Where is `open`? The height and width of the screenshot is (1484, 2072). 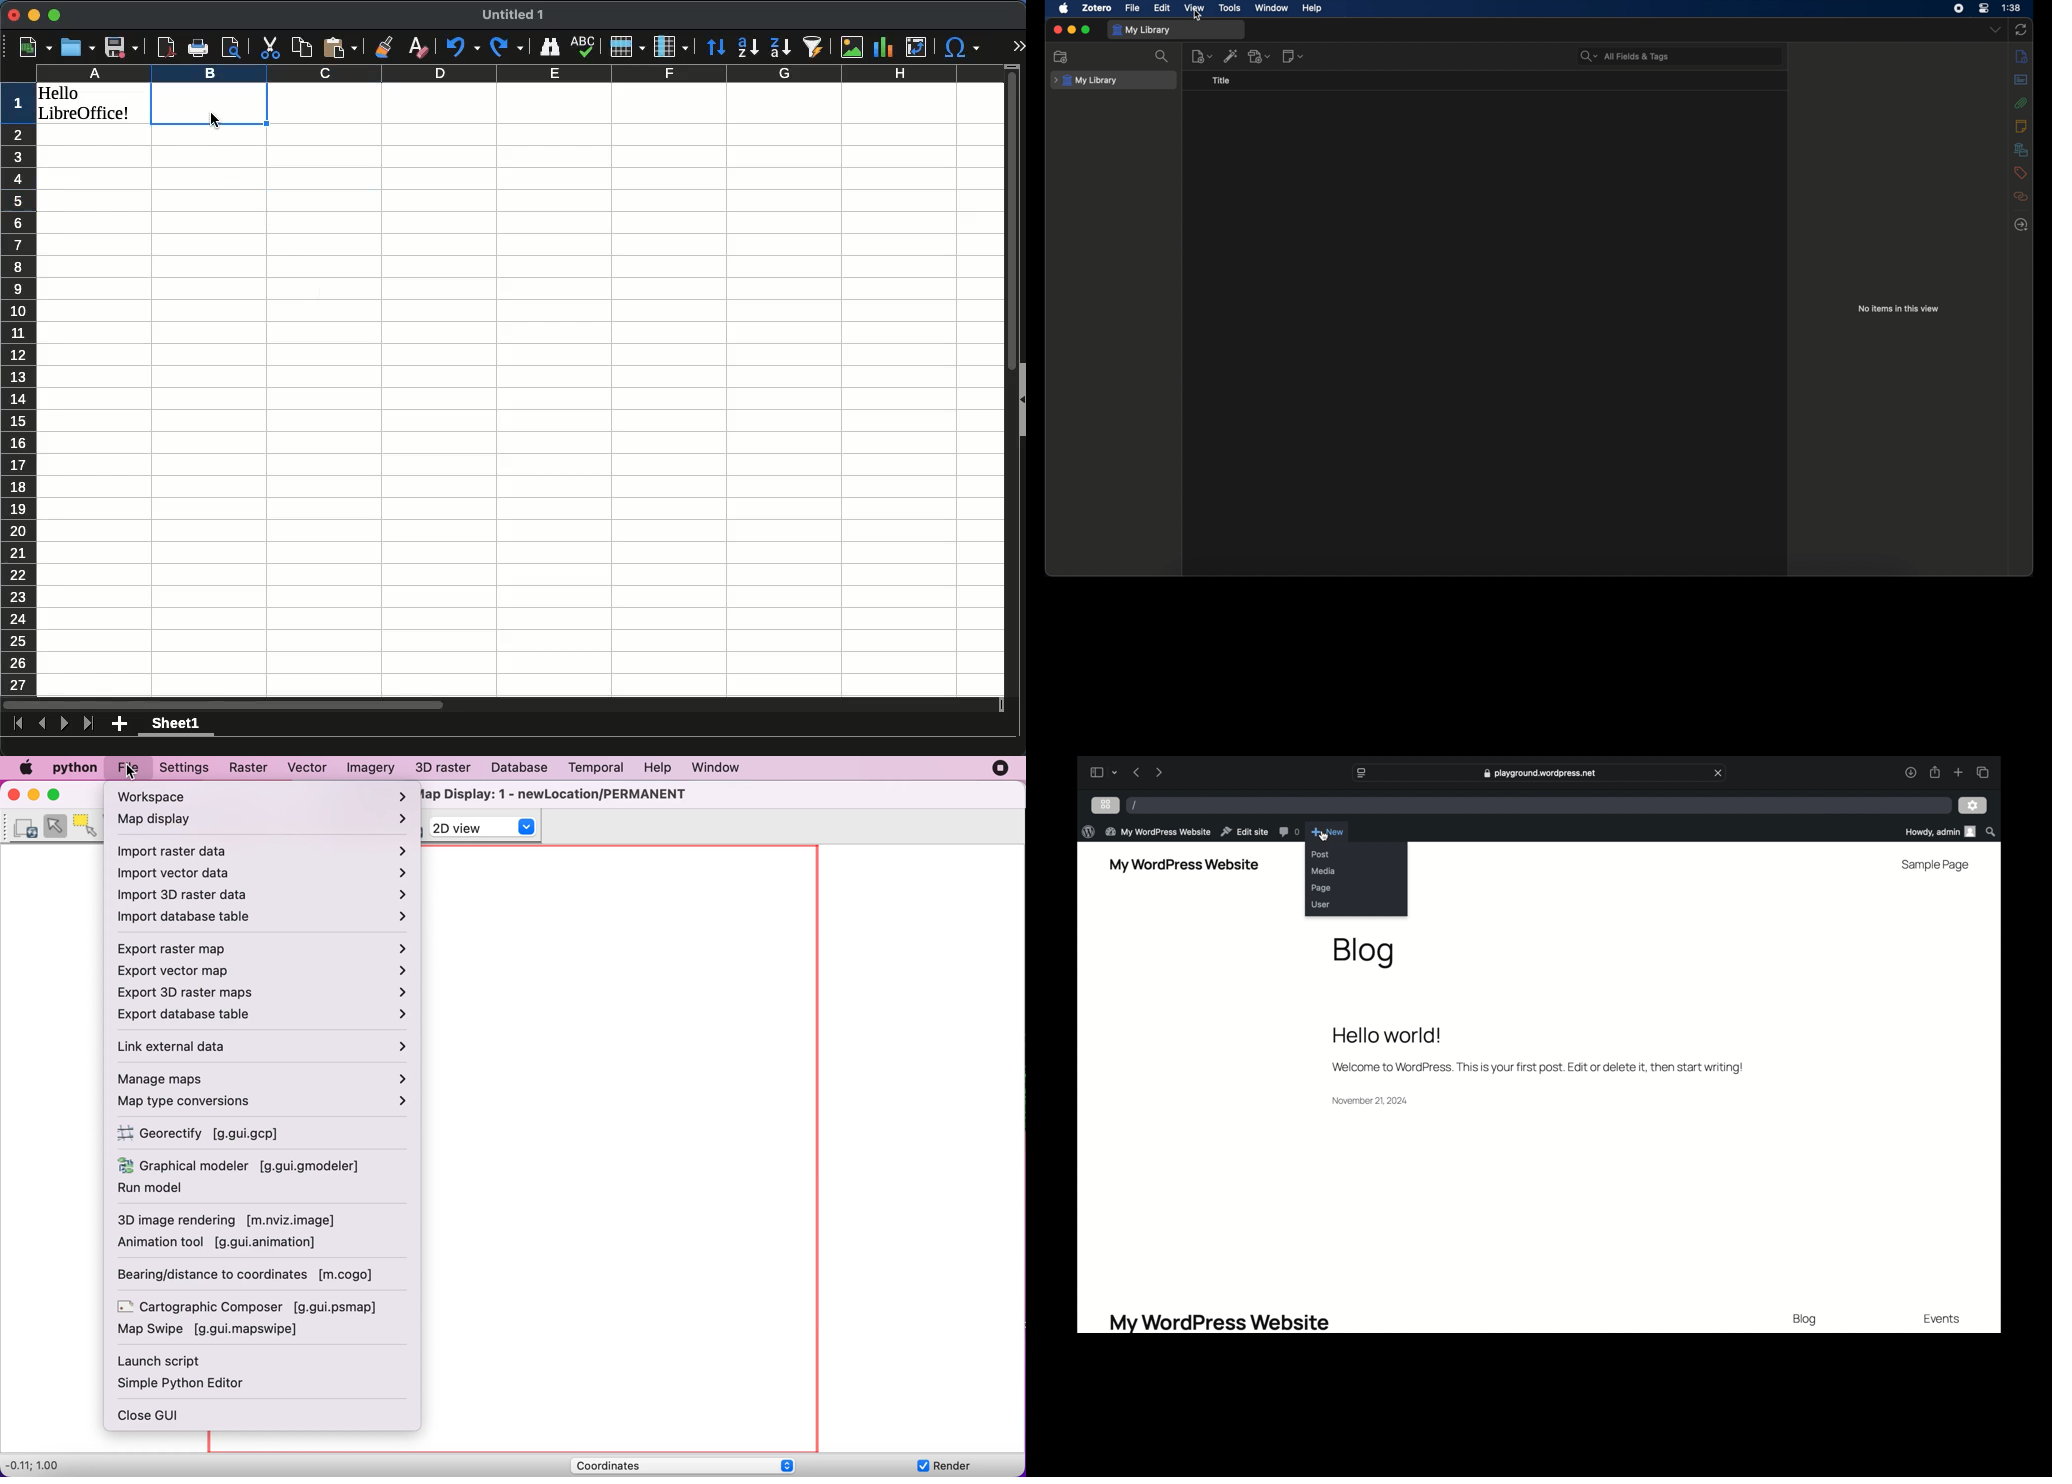
open is located at coordinates (75, 46).